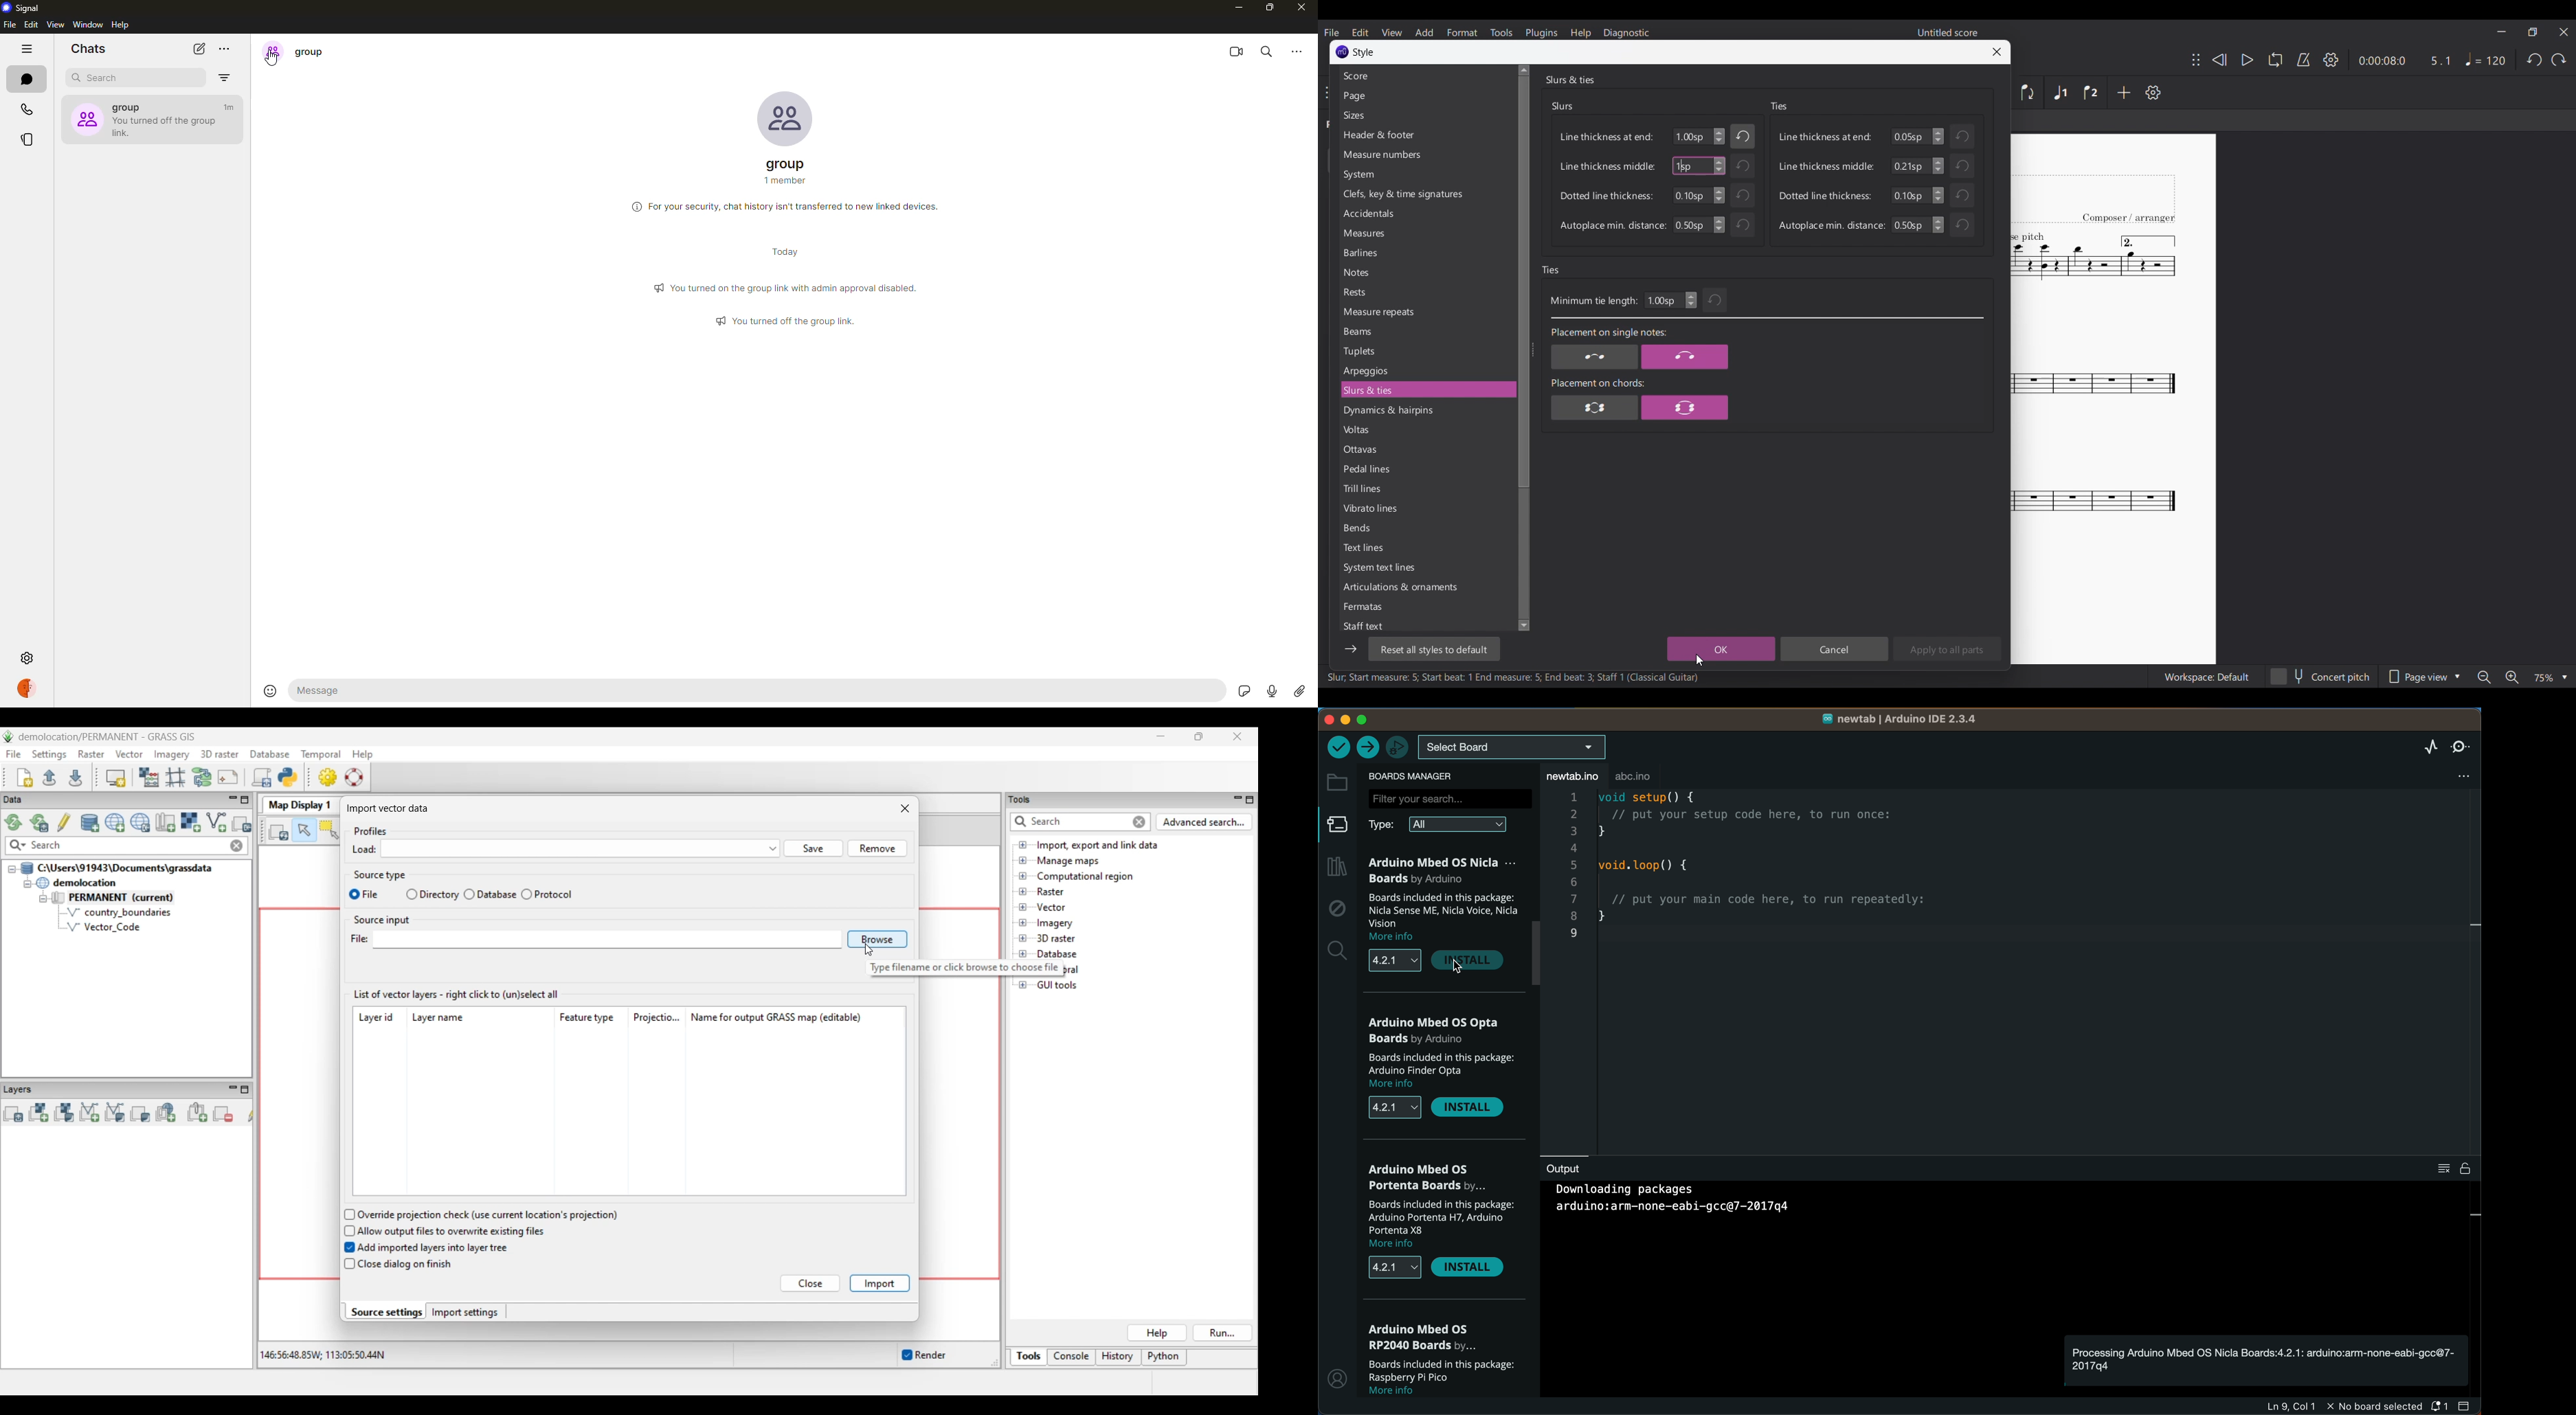  Describe the element at coordinates (1426, 528) in the screenshot. I see `Bends` at that location.